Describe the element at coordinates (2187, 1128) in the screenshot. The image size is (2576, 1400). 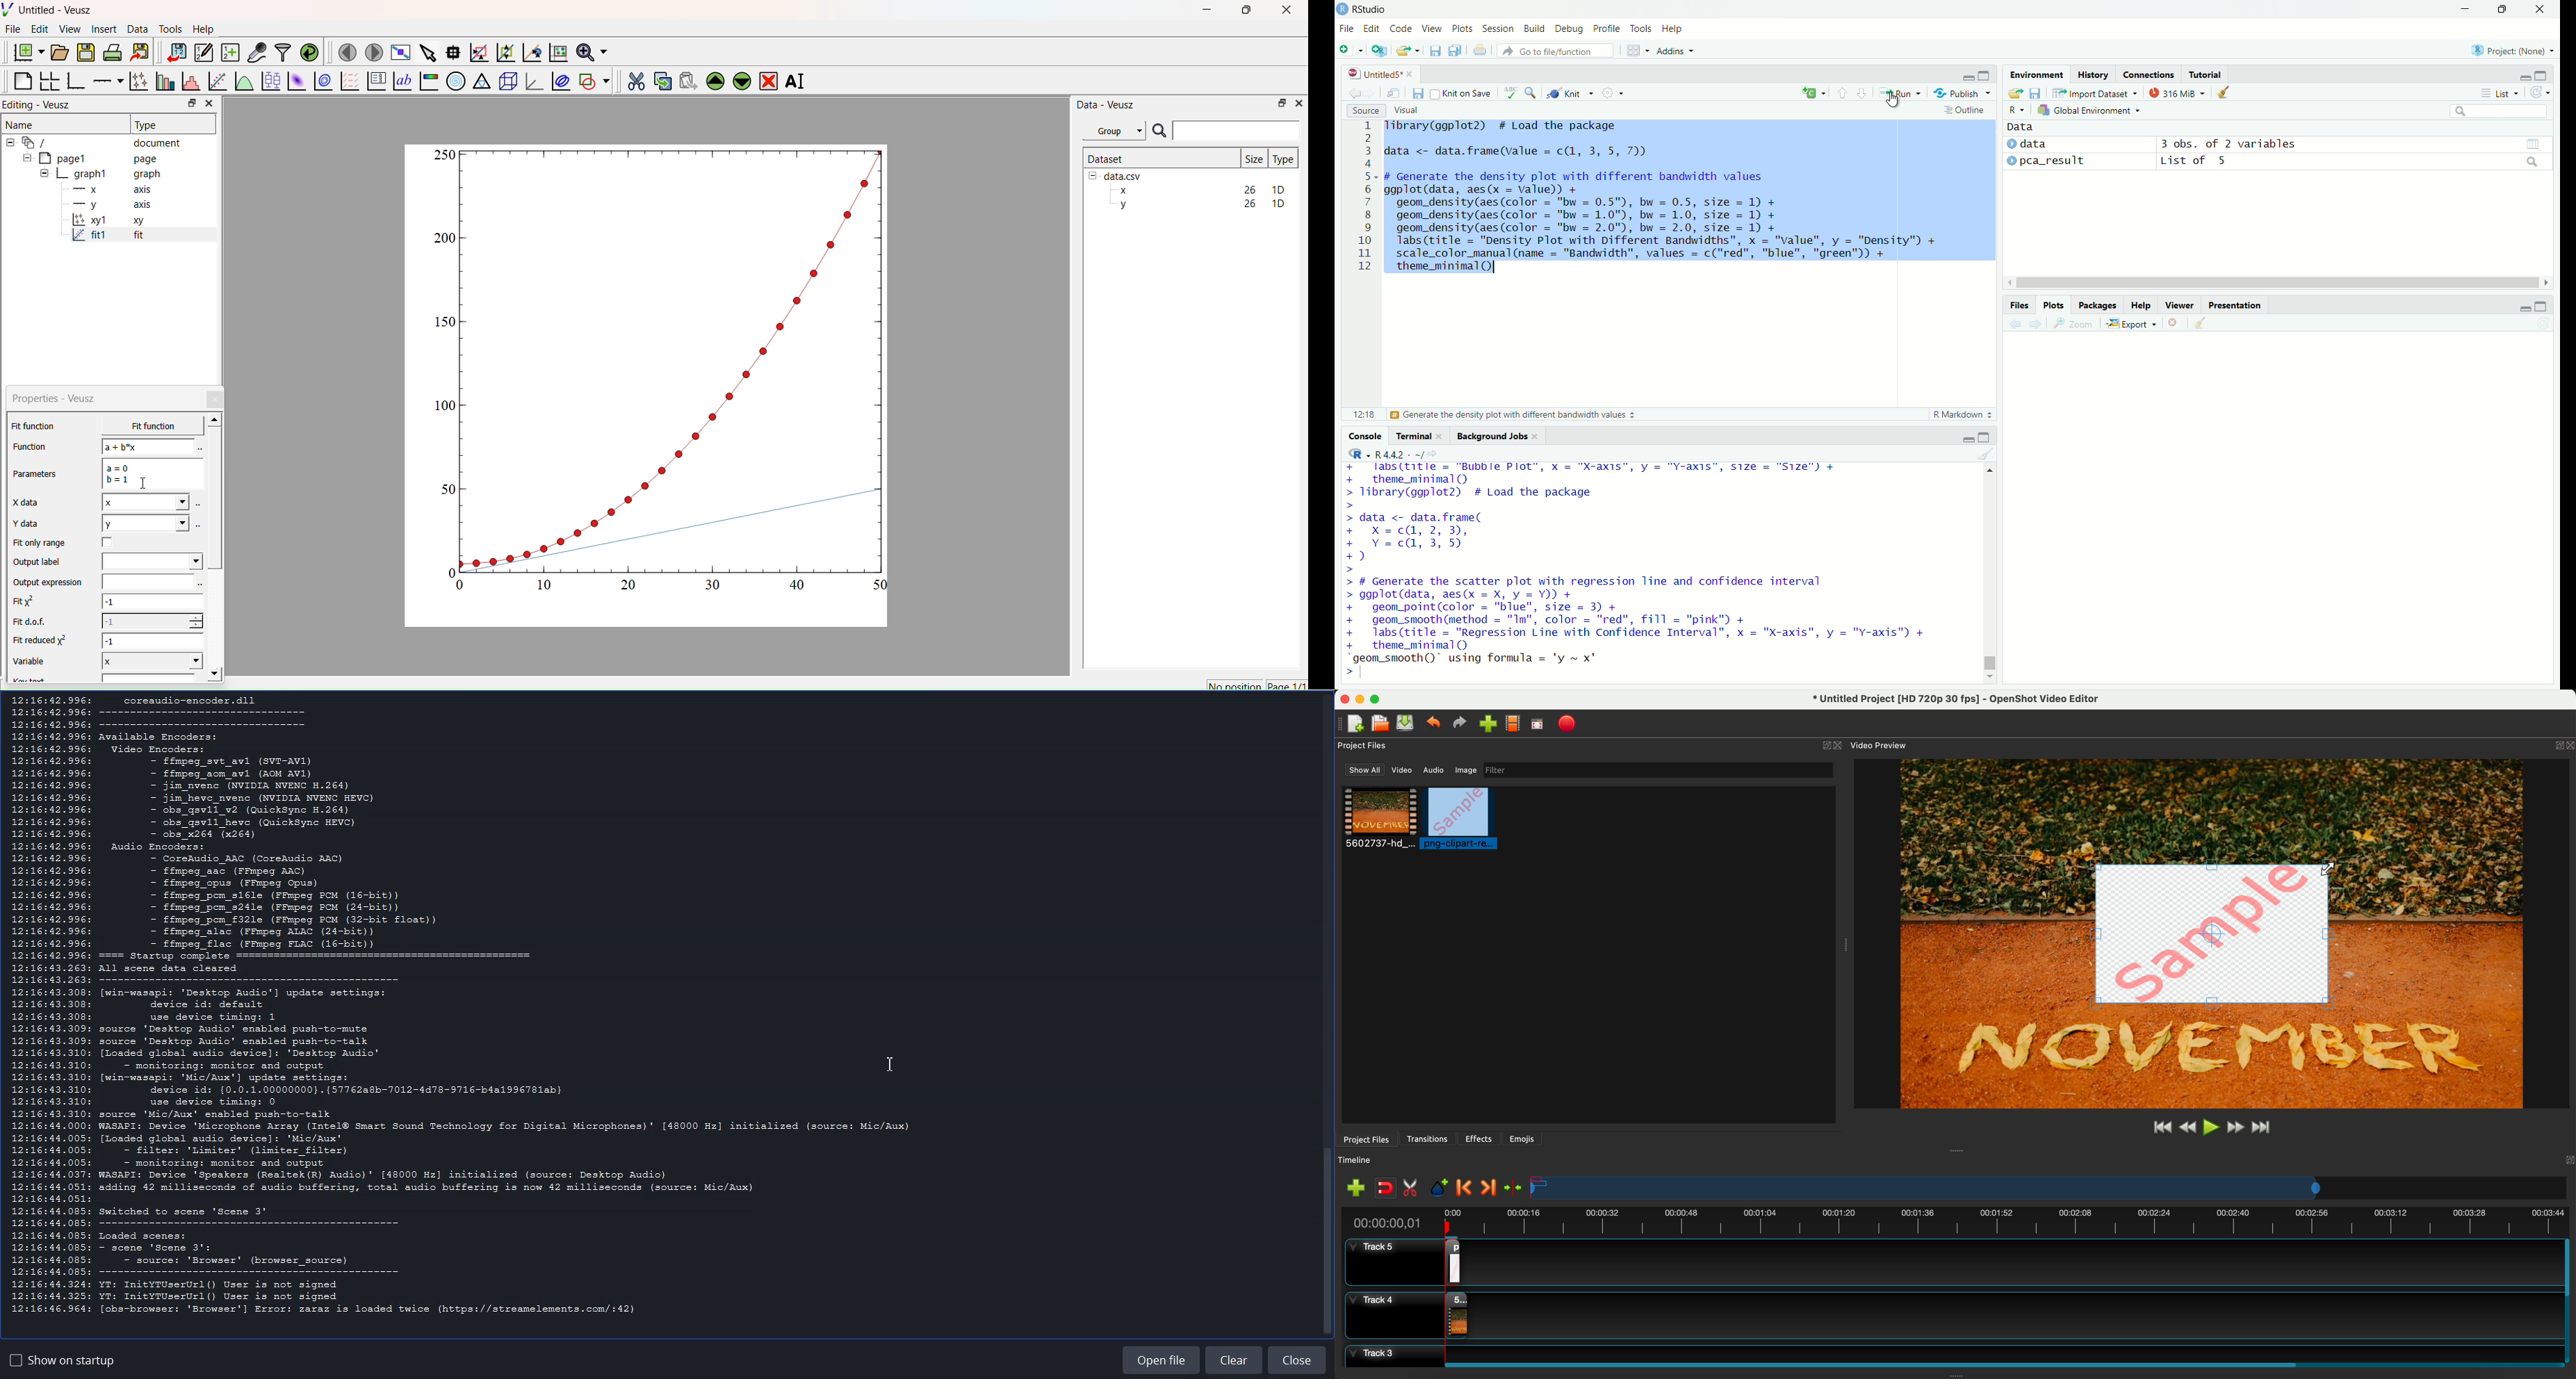
I see `rewind` at that location.